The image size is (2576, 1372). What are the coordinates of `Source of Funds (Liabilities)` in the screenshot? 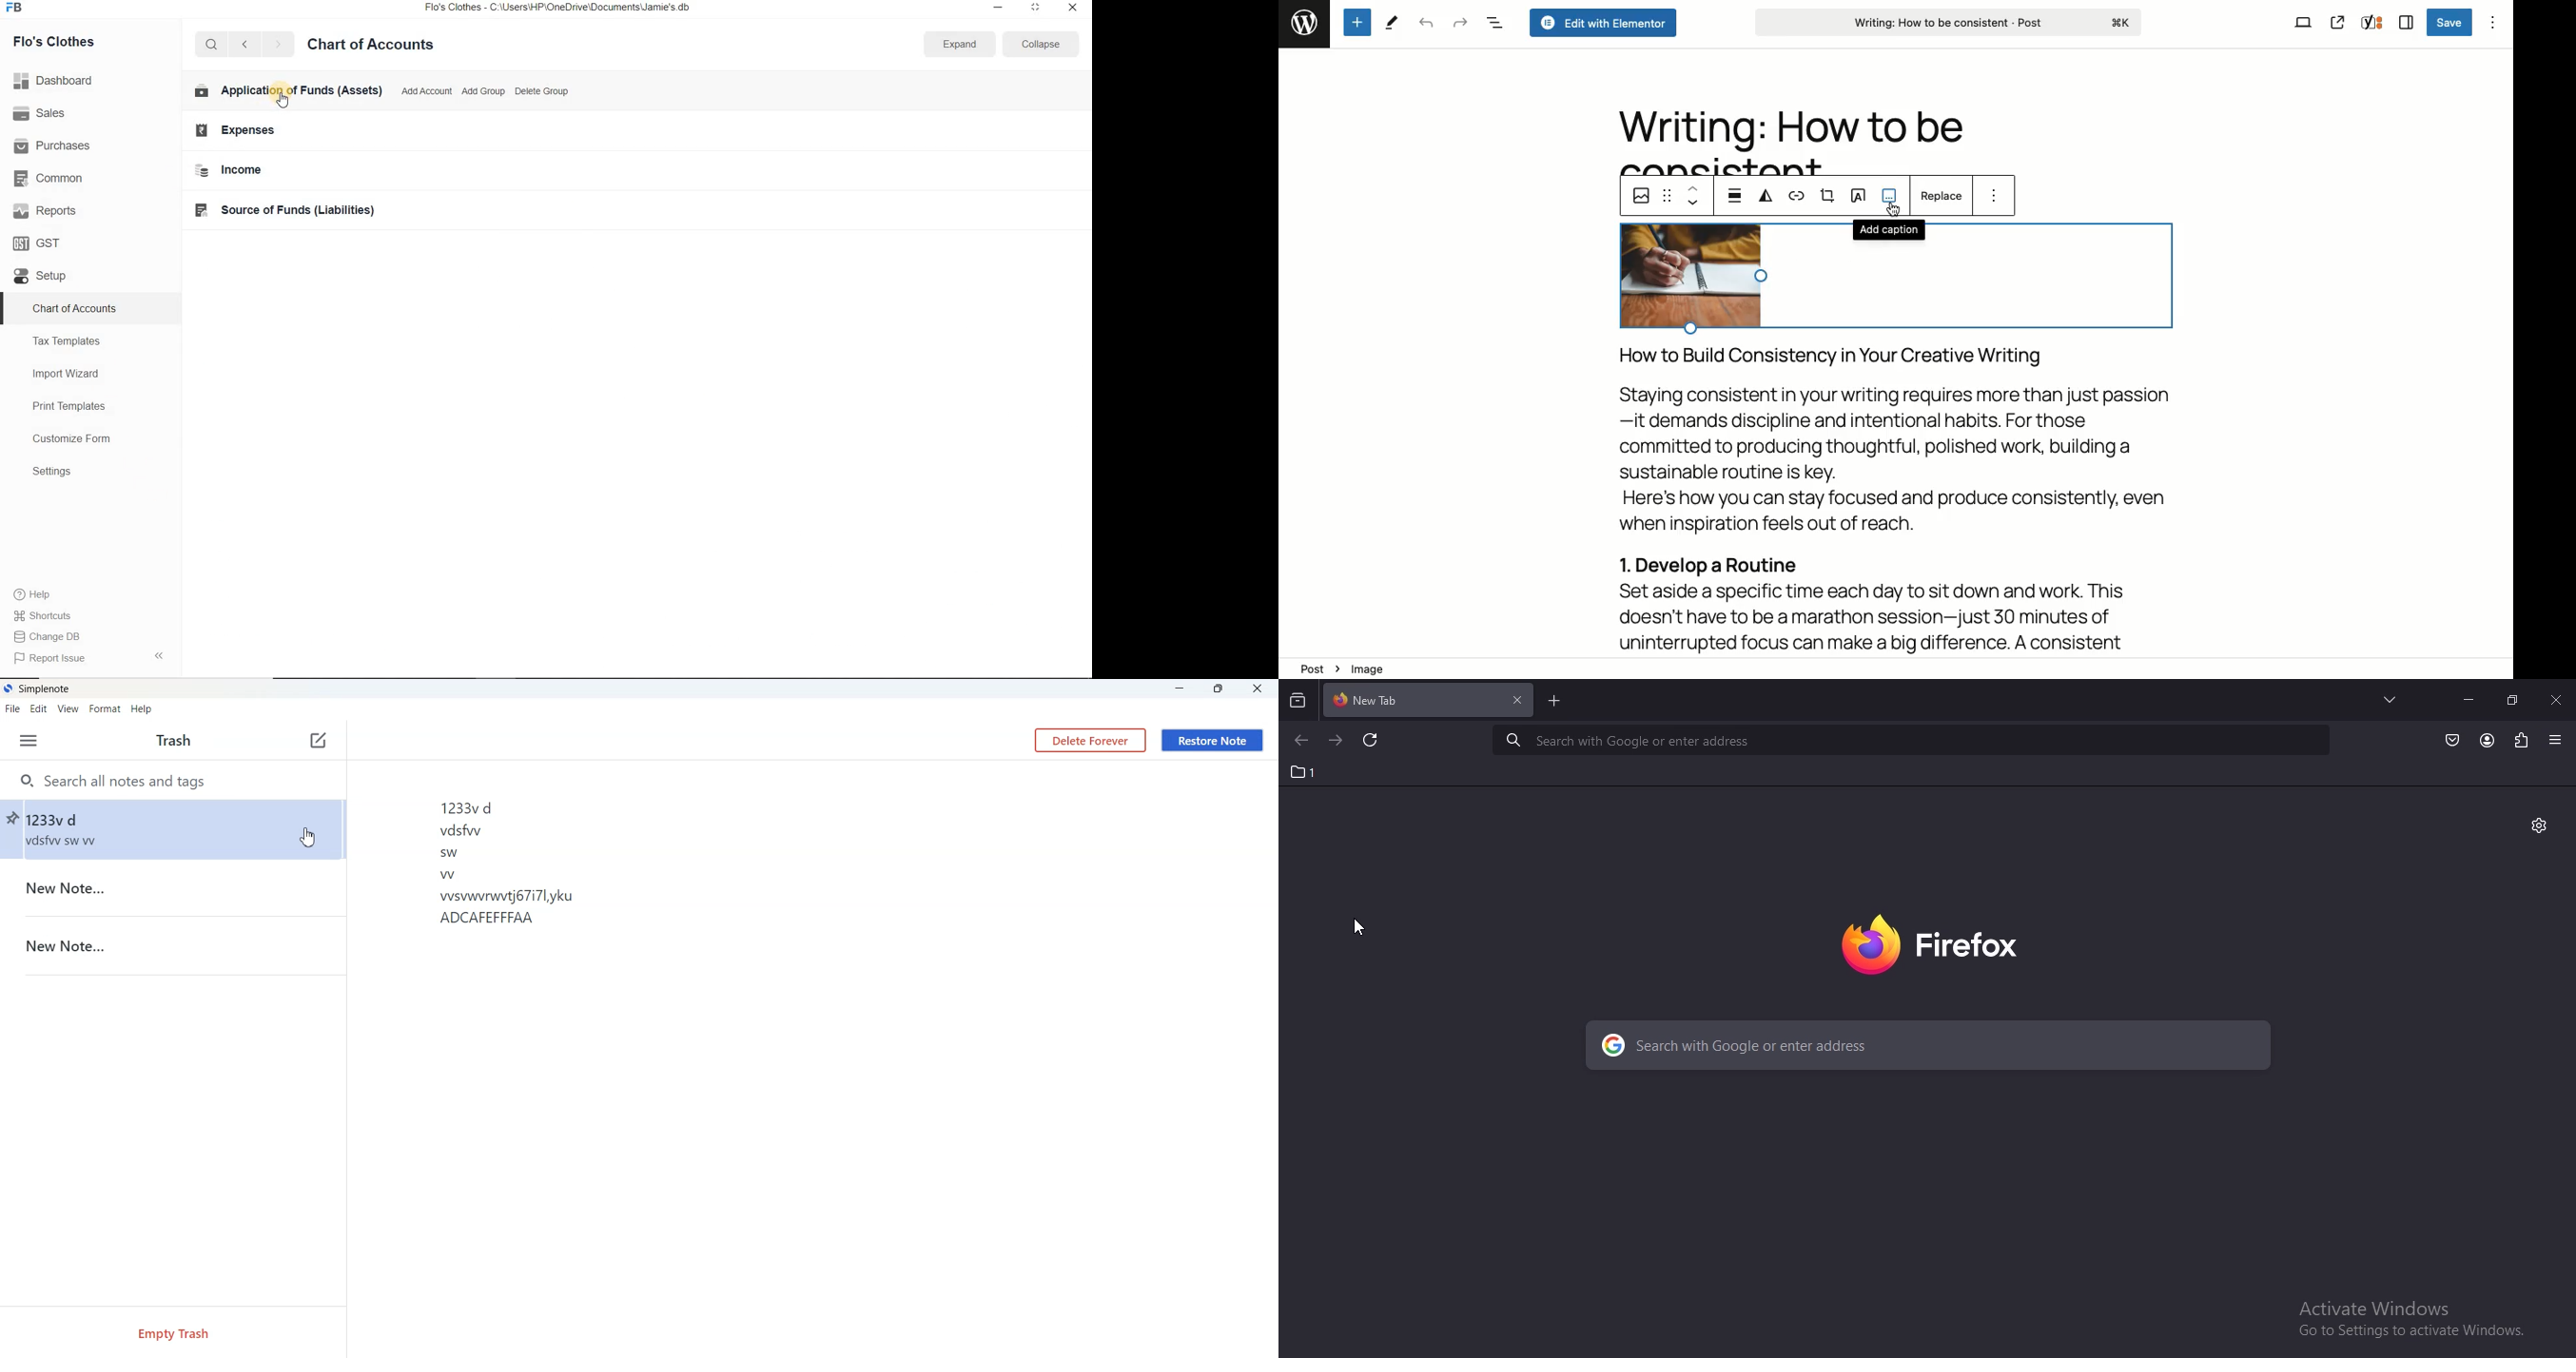 It's located at (291, 211).